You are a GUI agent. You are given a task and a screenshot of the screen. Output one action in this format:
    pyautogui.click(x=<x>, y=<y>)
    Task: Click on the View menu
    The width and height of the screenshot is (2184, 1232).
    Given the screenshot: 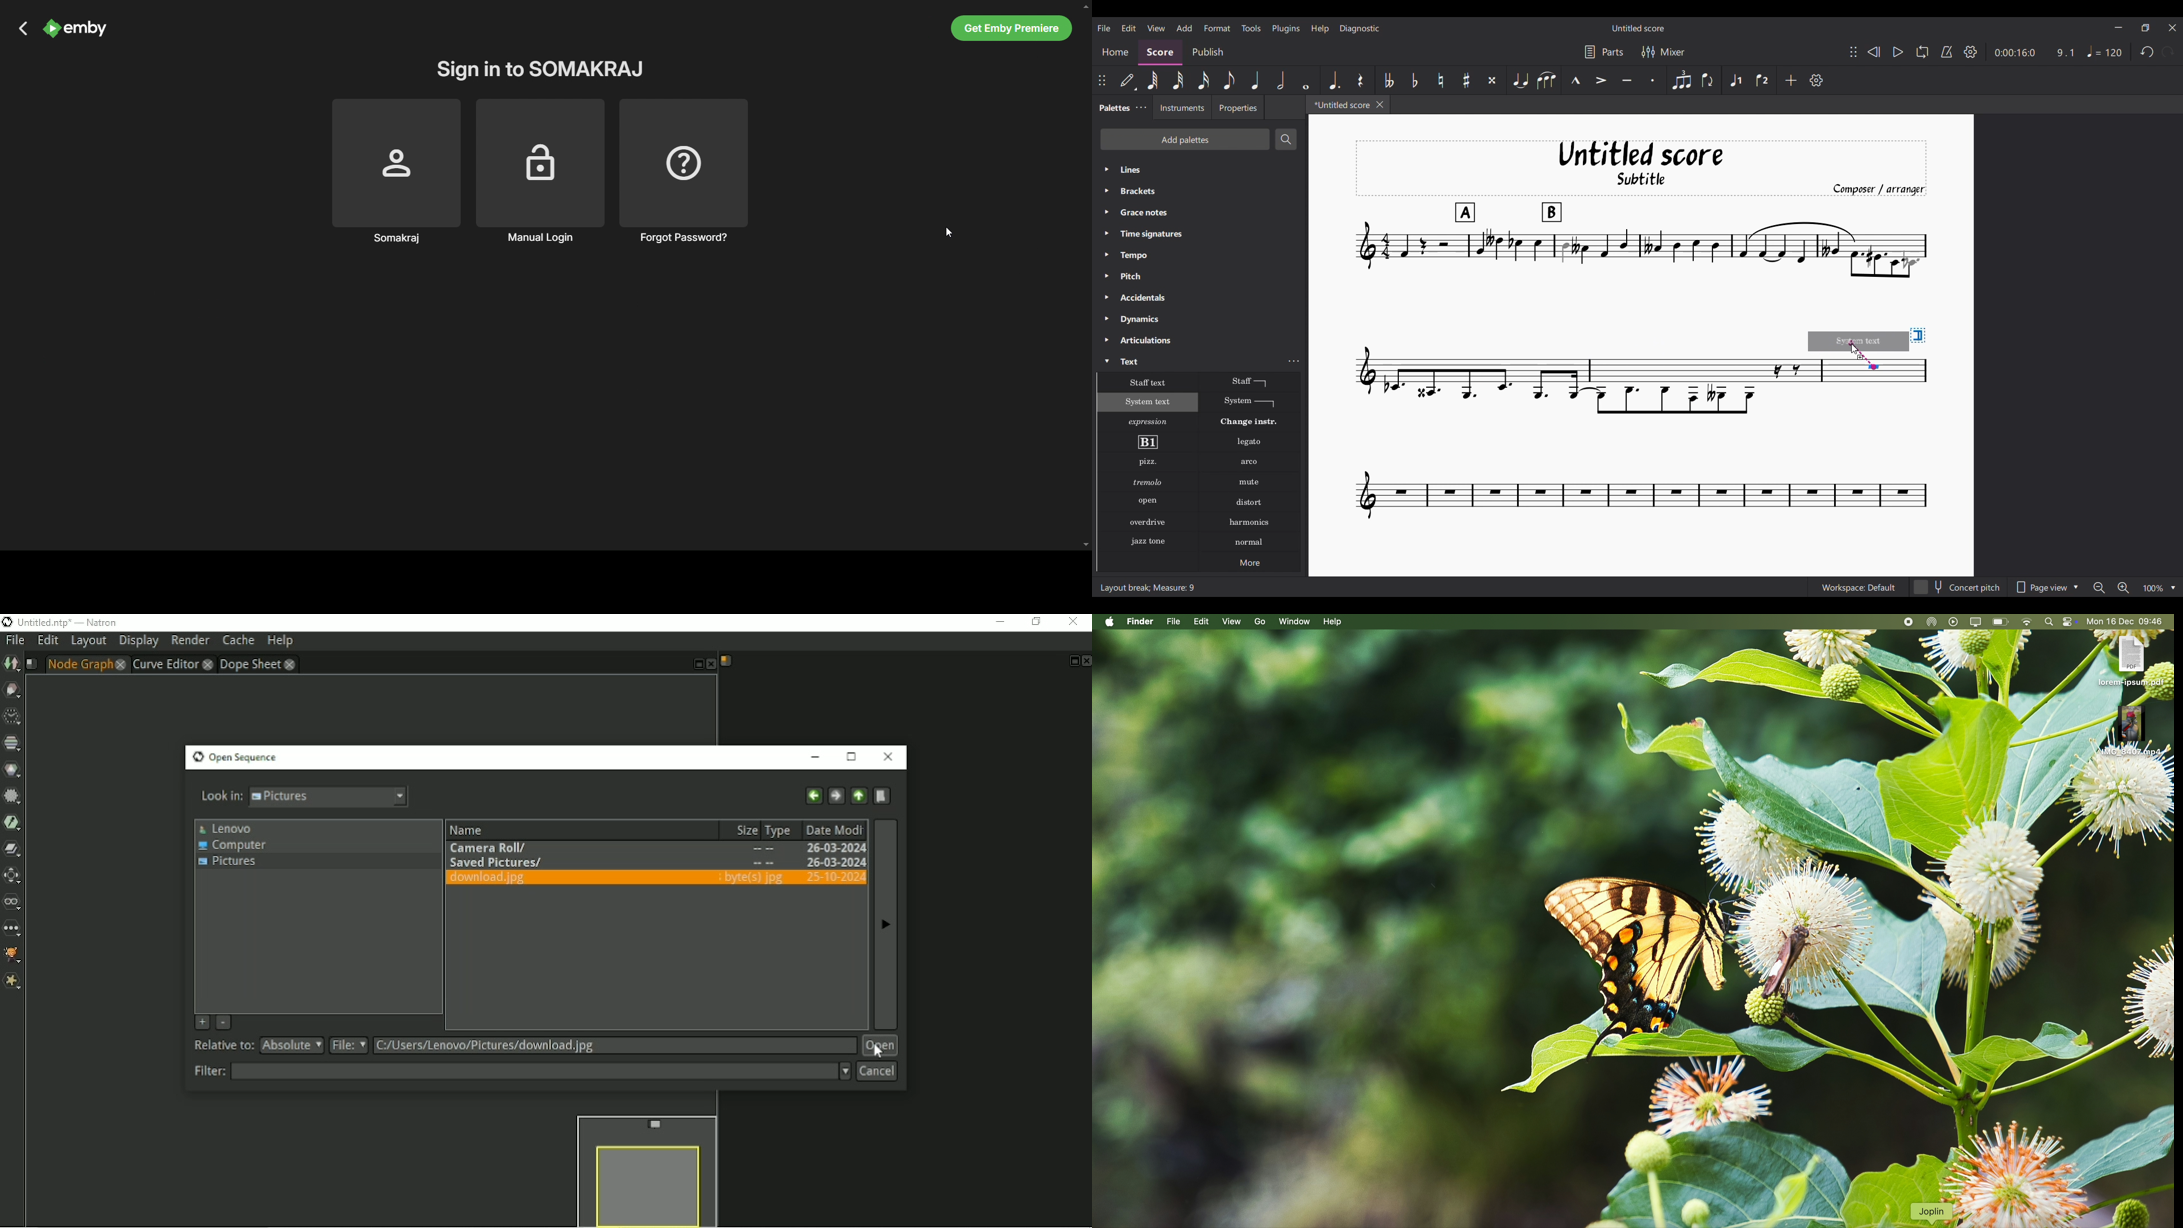 What is the action you would take?
    pyautogui.click(x=1156, y=28)
    